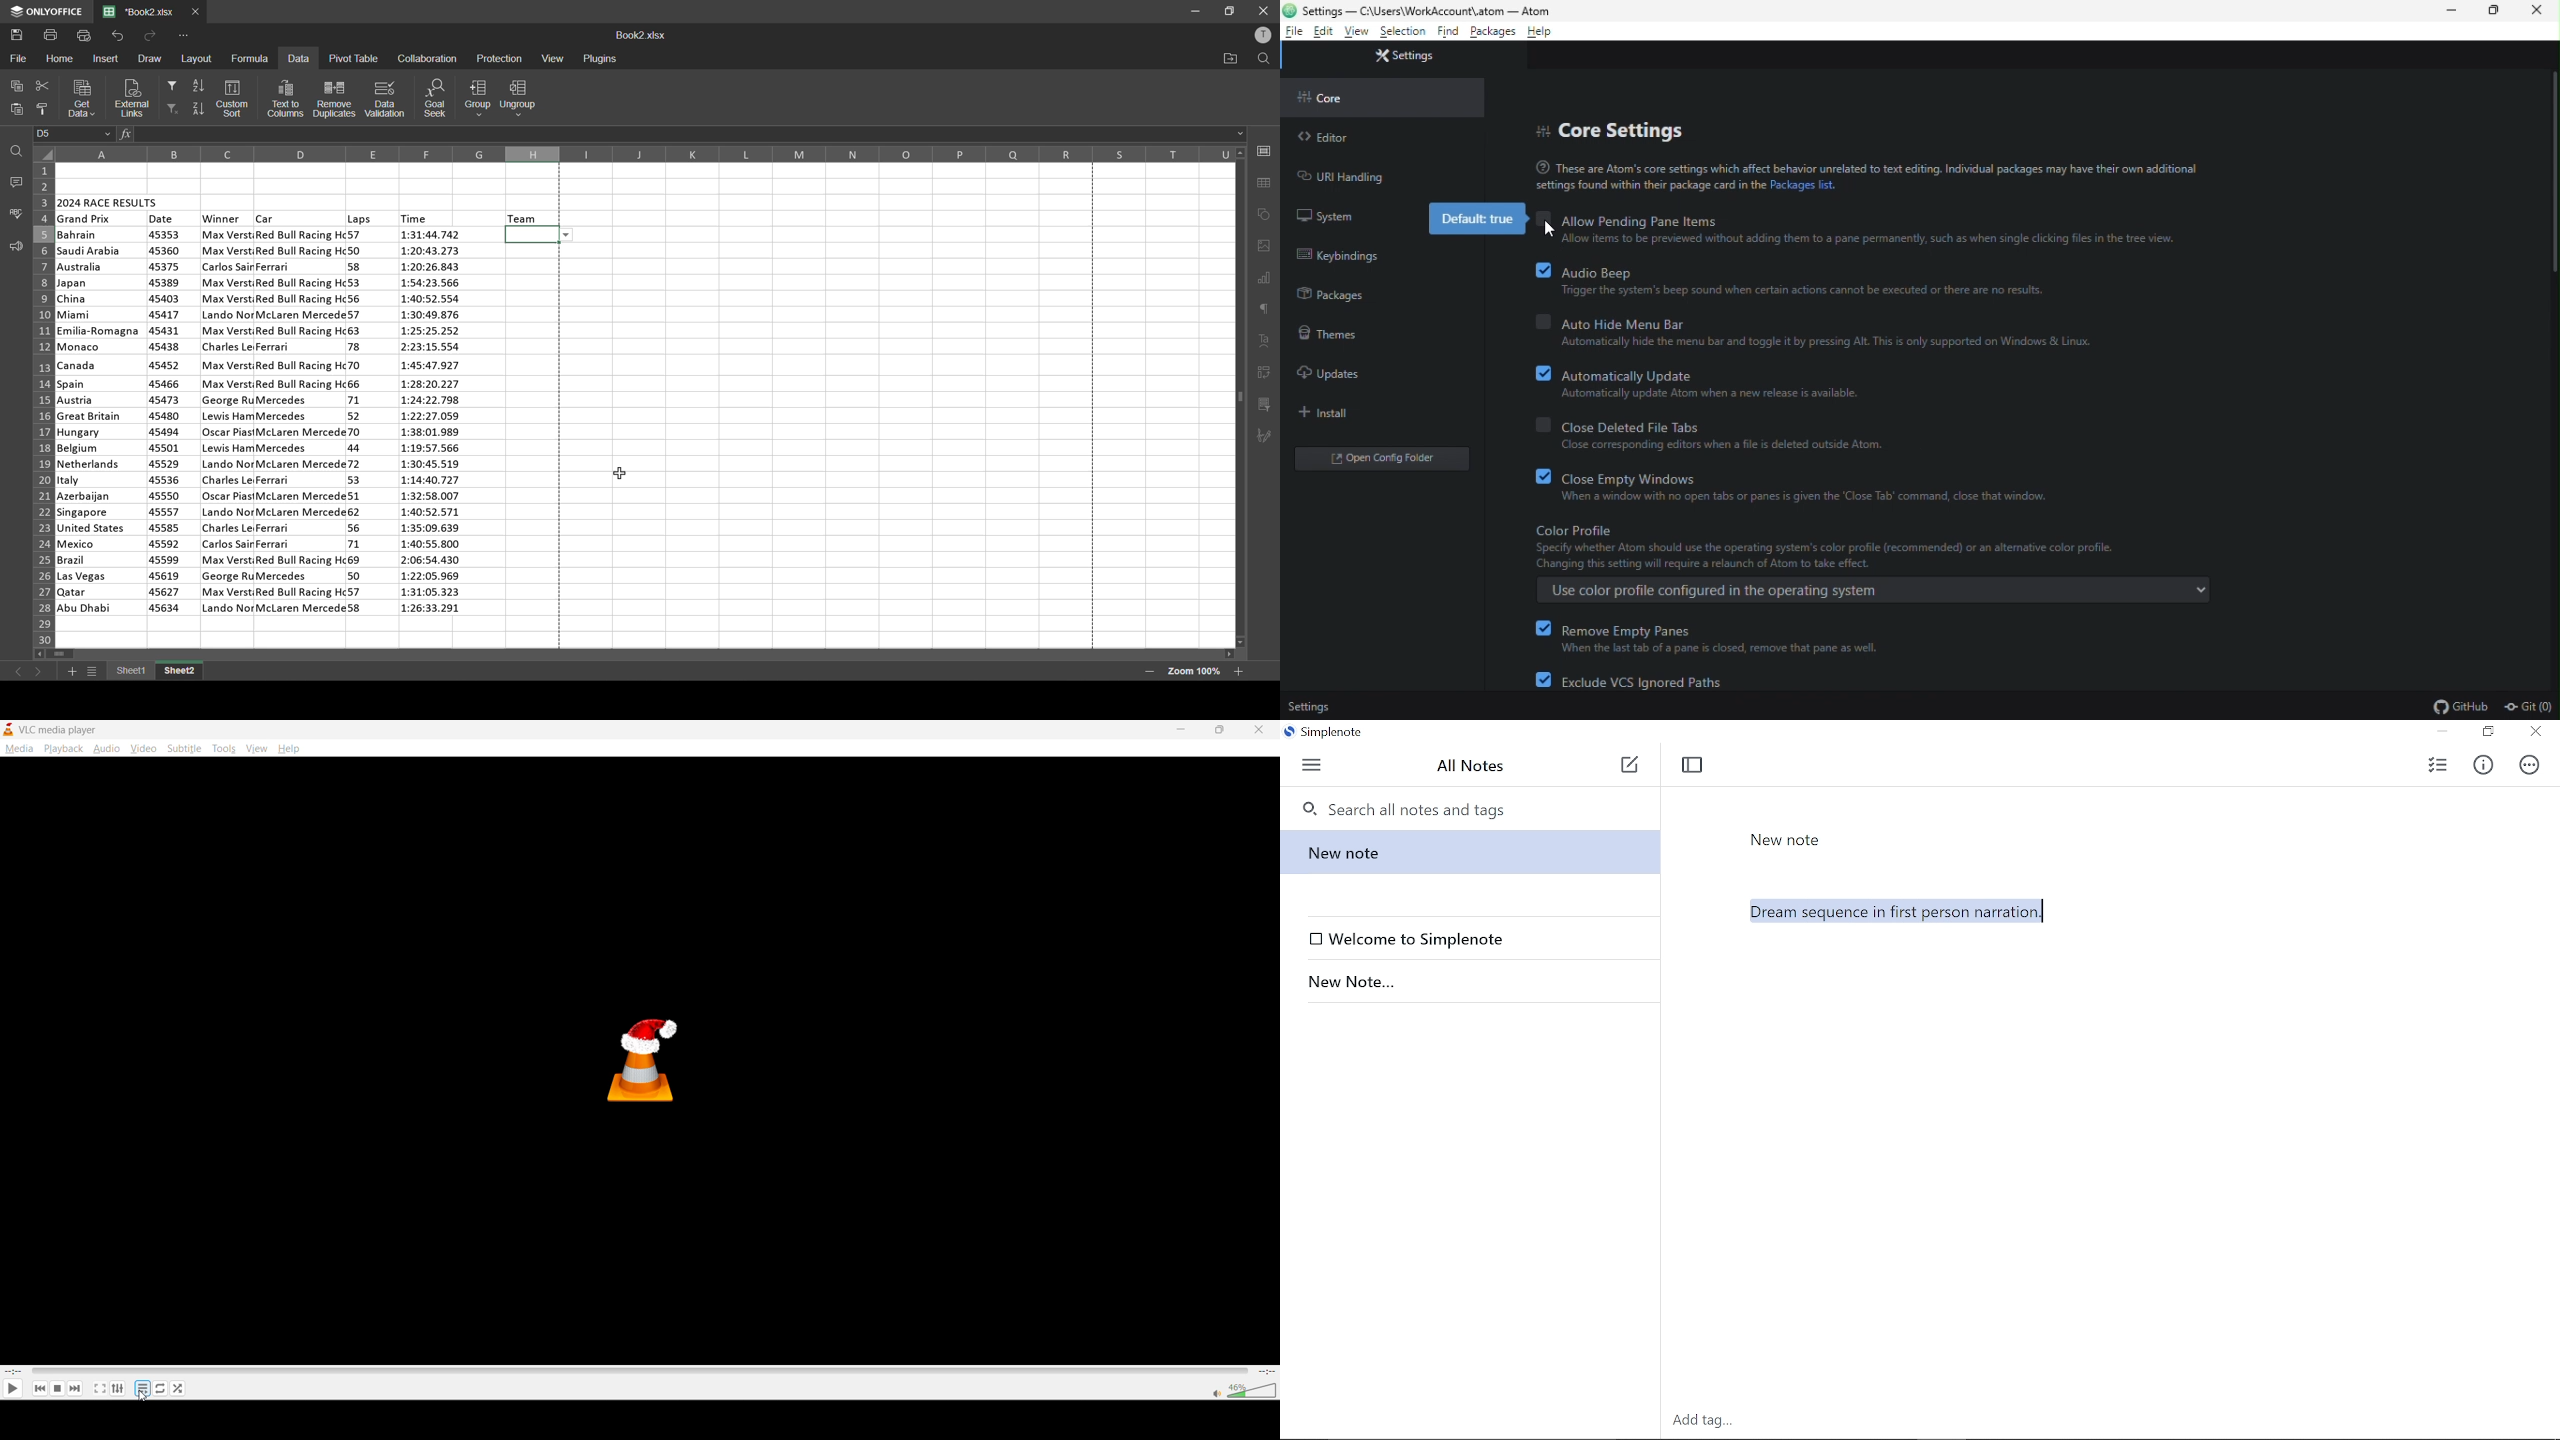 Image resolution: width=2576 pixels, height=1456 pixels. Describe the element at coordinates (1466, 982) in the screenshot. I see `New Note...` at that location.